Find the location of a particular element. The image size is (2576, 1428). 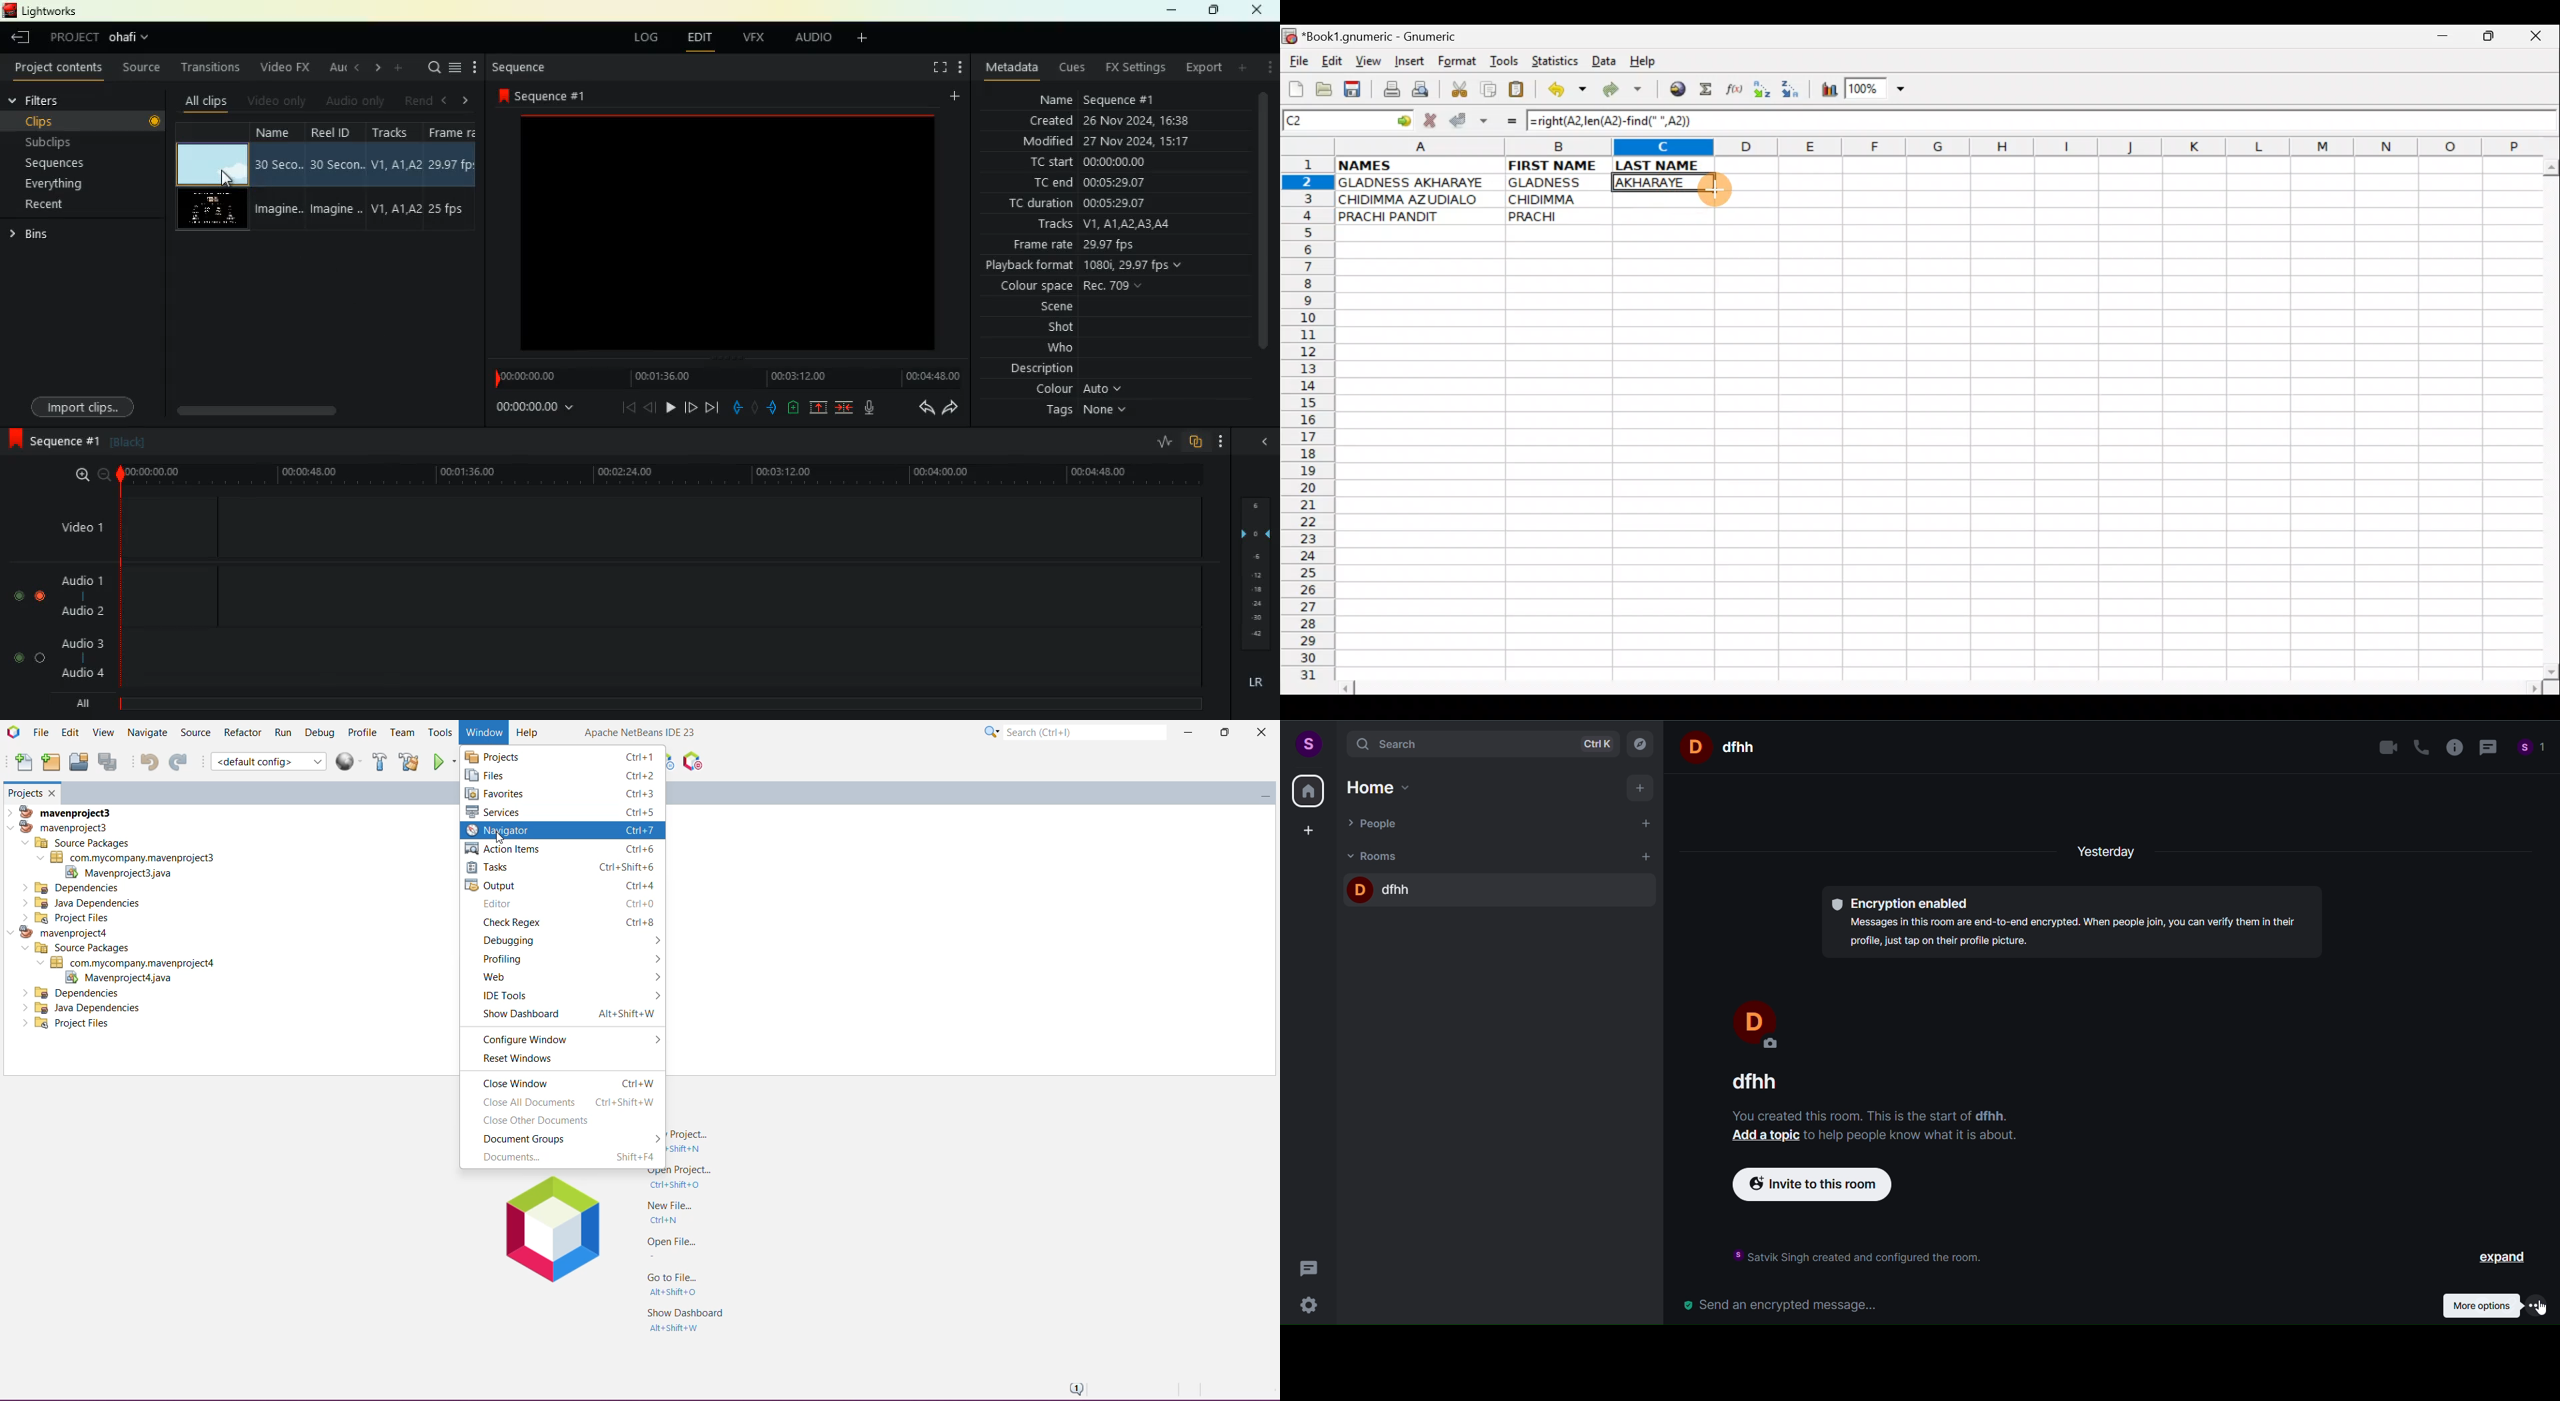

Mavenproject3.java is located at coordinates (126, 873).